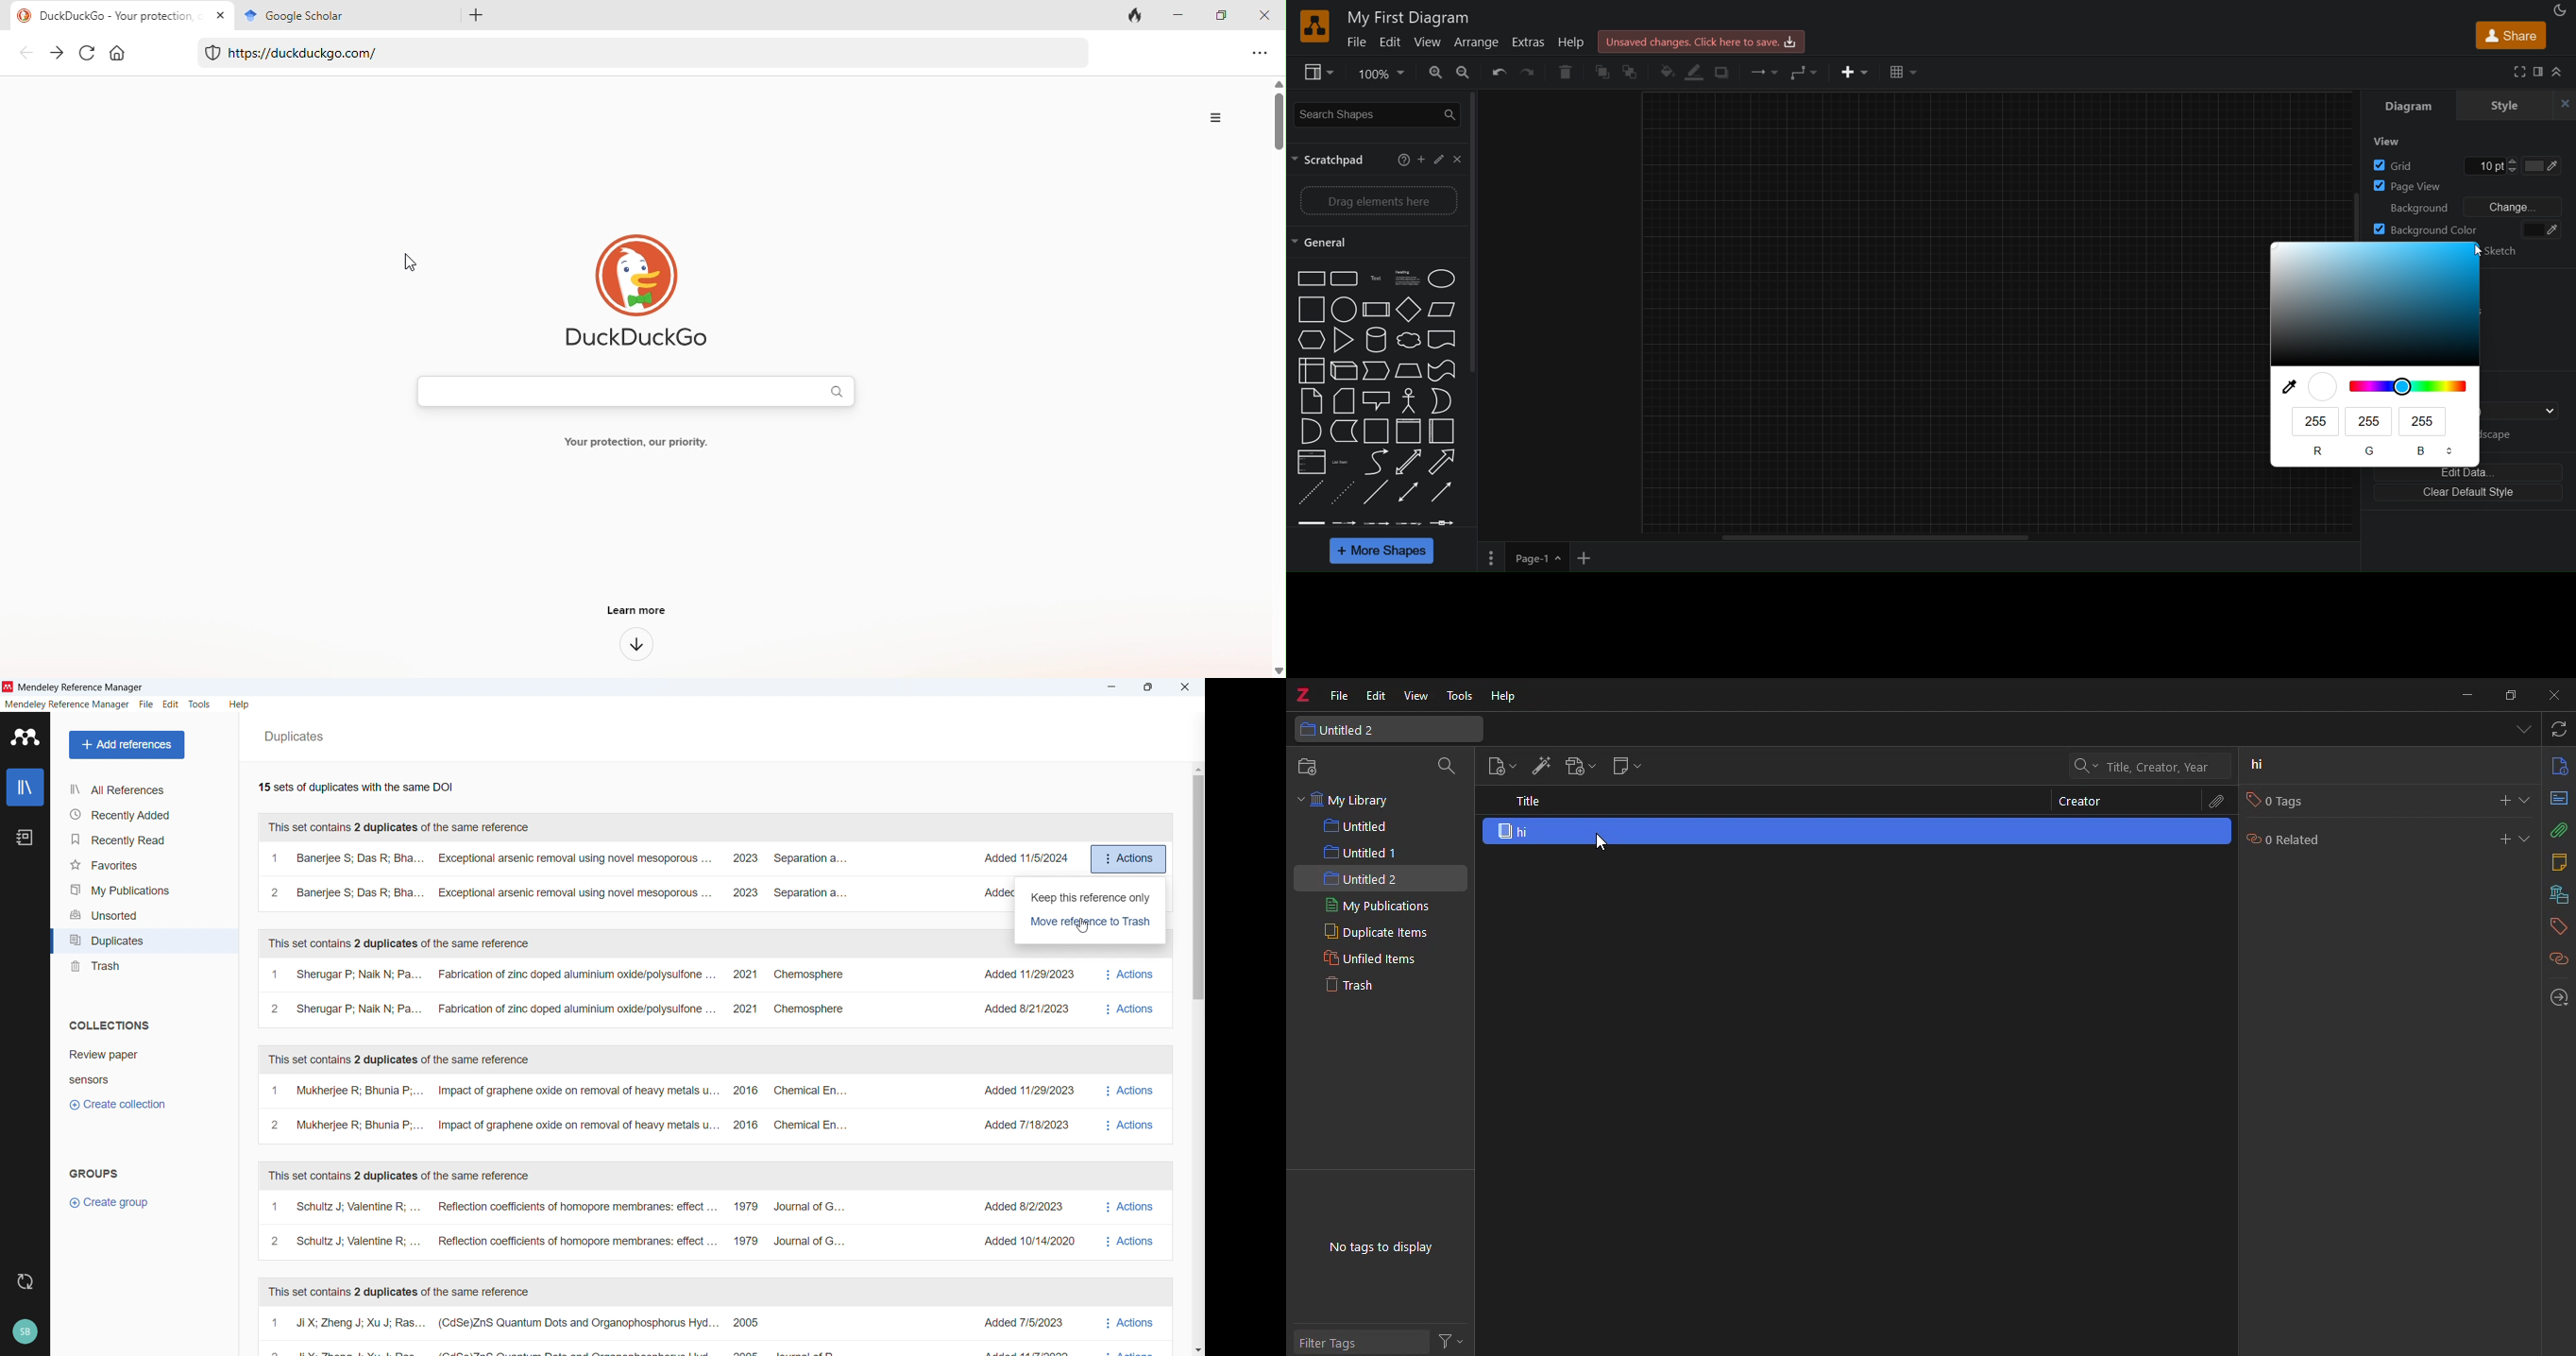 The width and height of the screenshot is (2576, 1372). What do you see at coordinates (1499, 768) in the screenshot?
I see `new item` at bounding box center [1499, 768].